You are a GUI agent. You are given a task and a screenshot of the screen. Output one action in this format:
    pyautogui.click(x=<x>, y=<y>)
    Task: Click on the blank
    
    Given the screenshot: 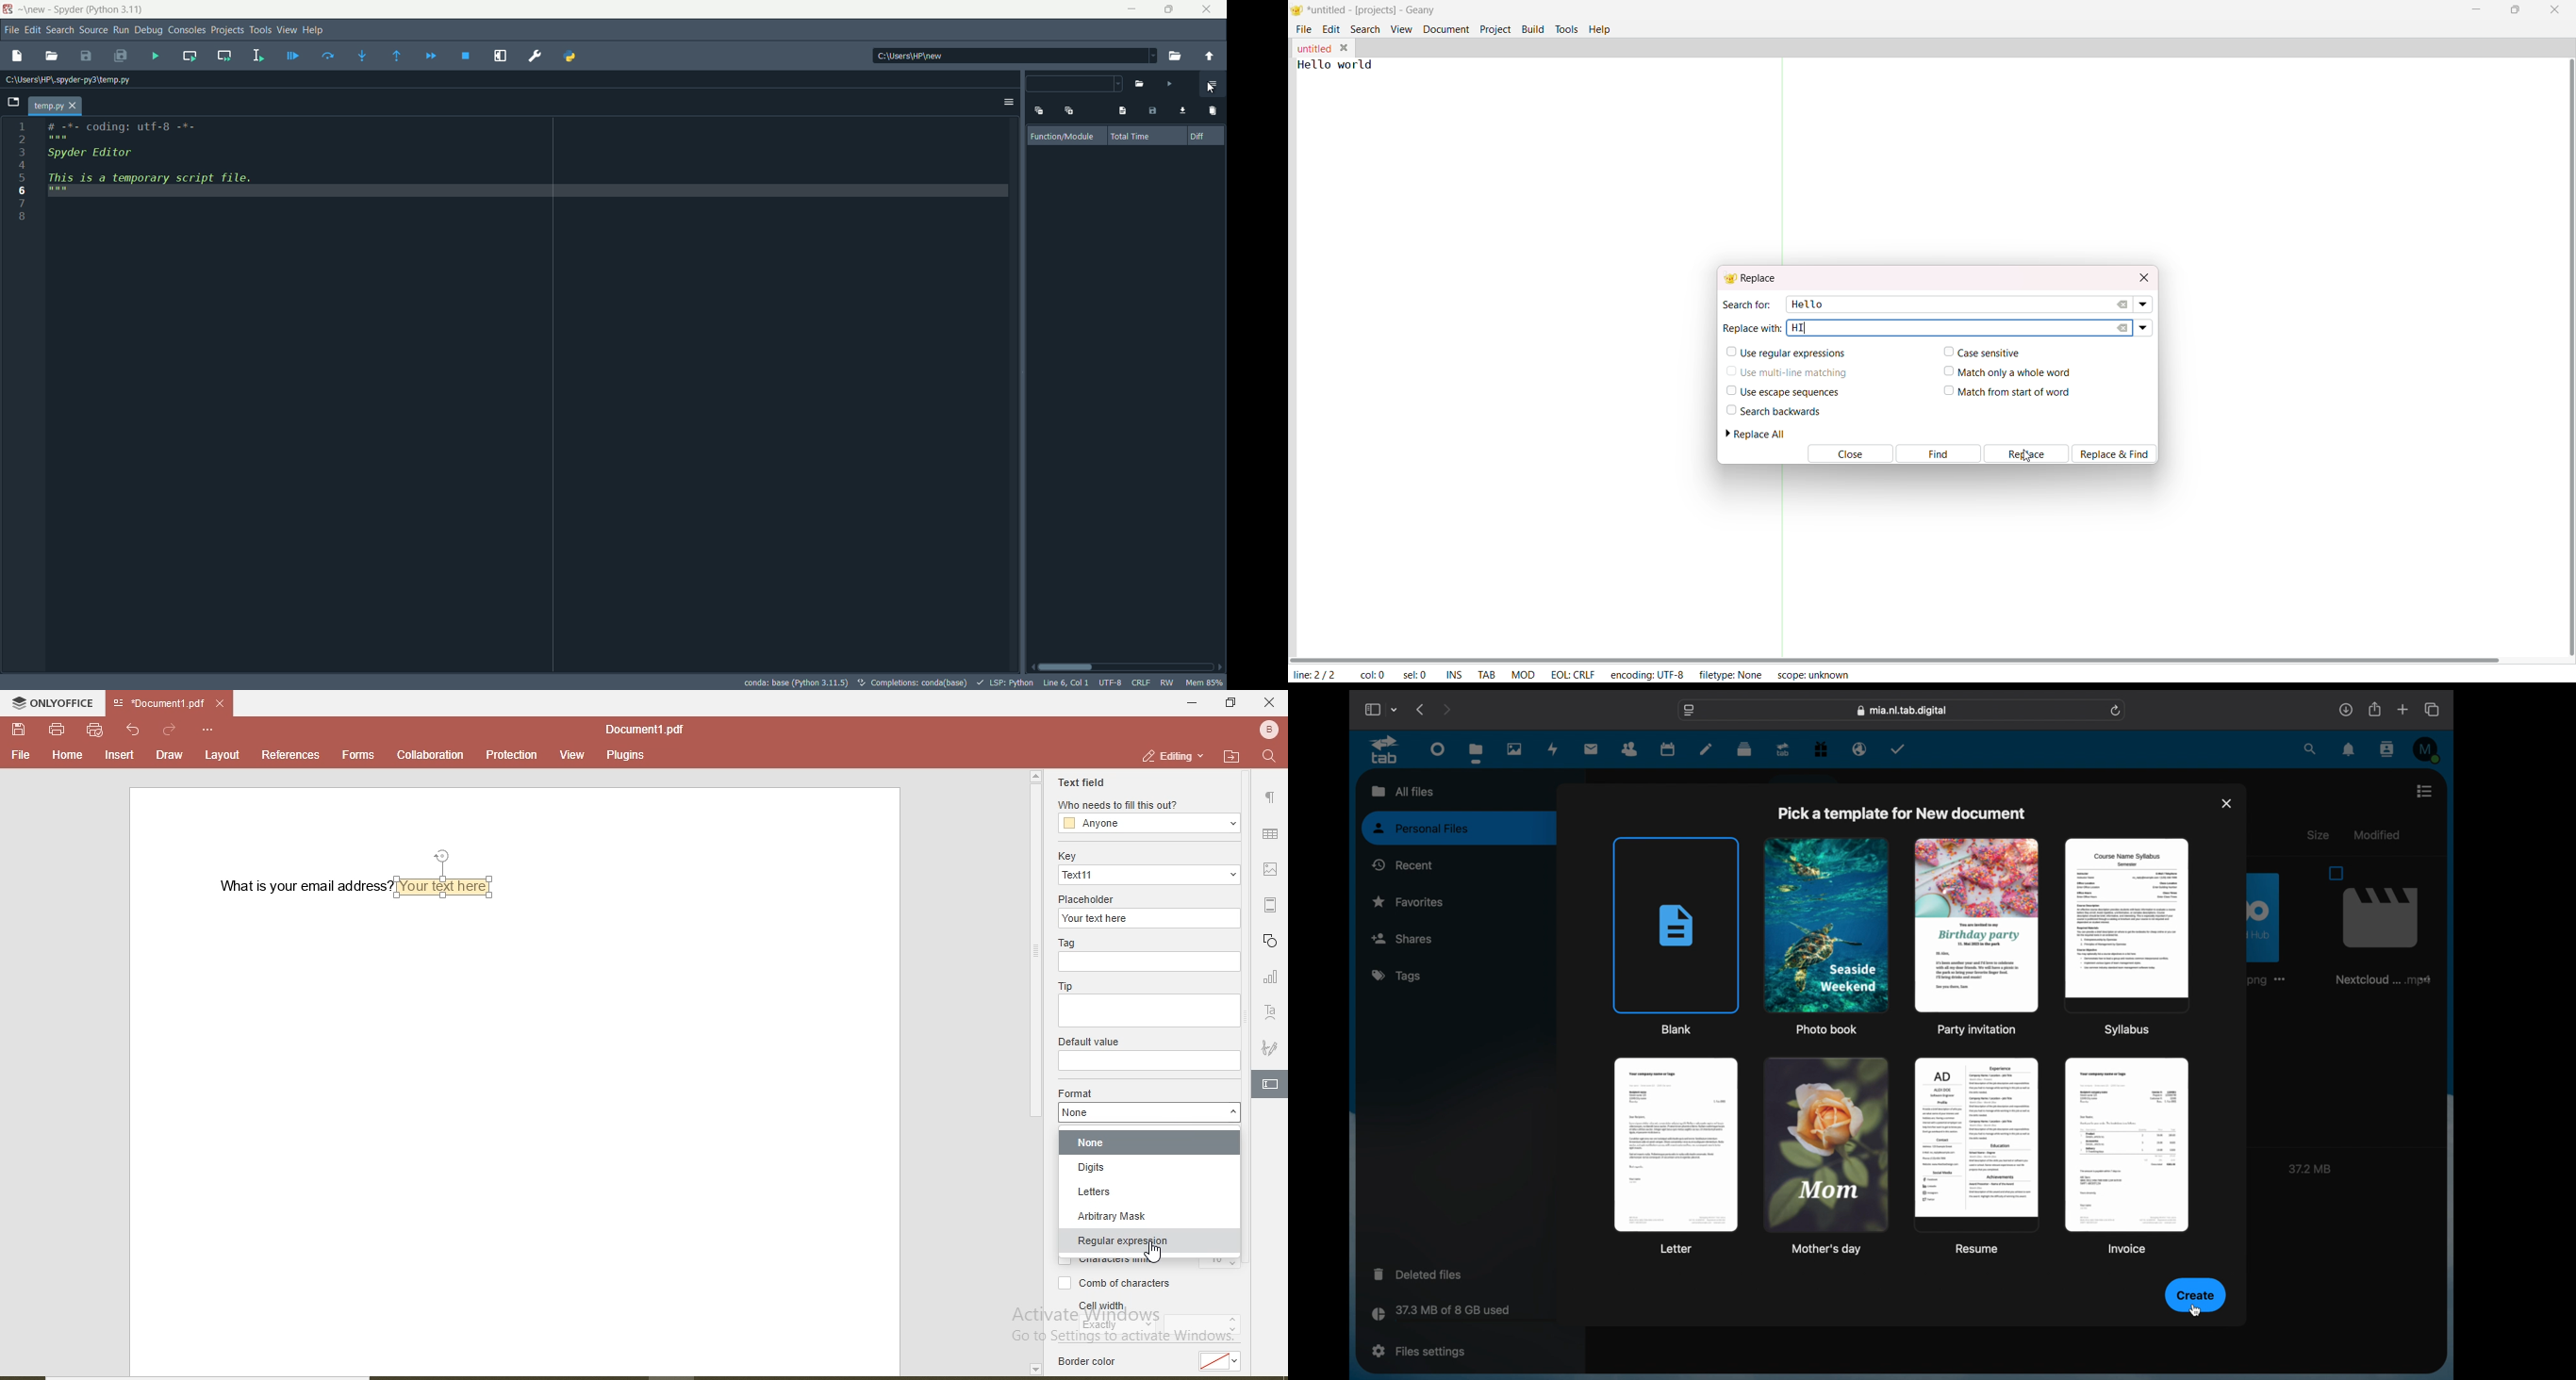 What is the action you would take?
    pyautogui.click(x=1677, y=935)
    